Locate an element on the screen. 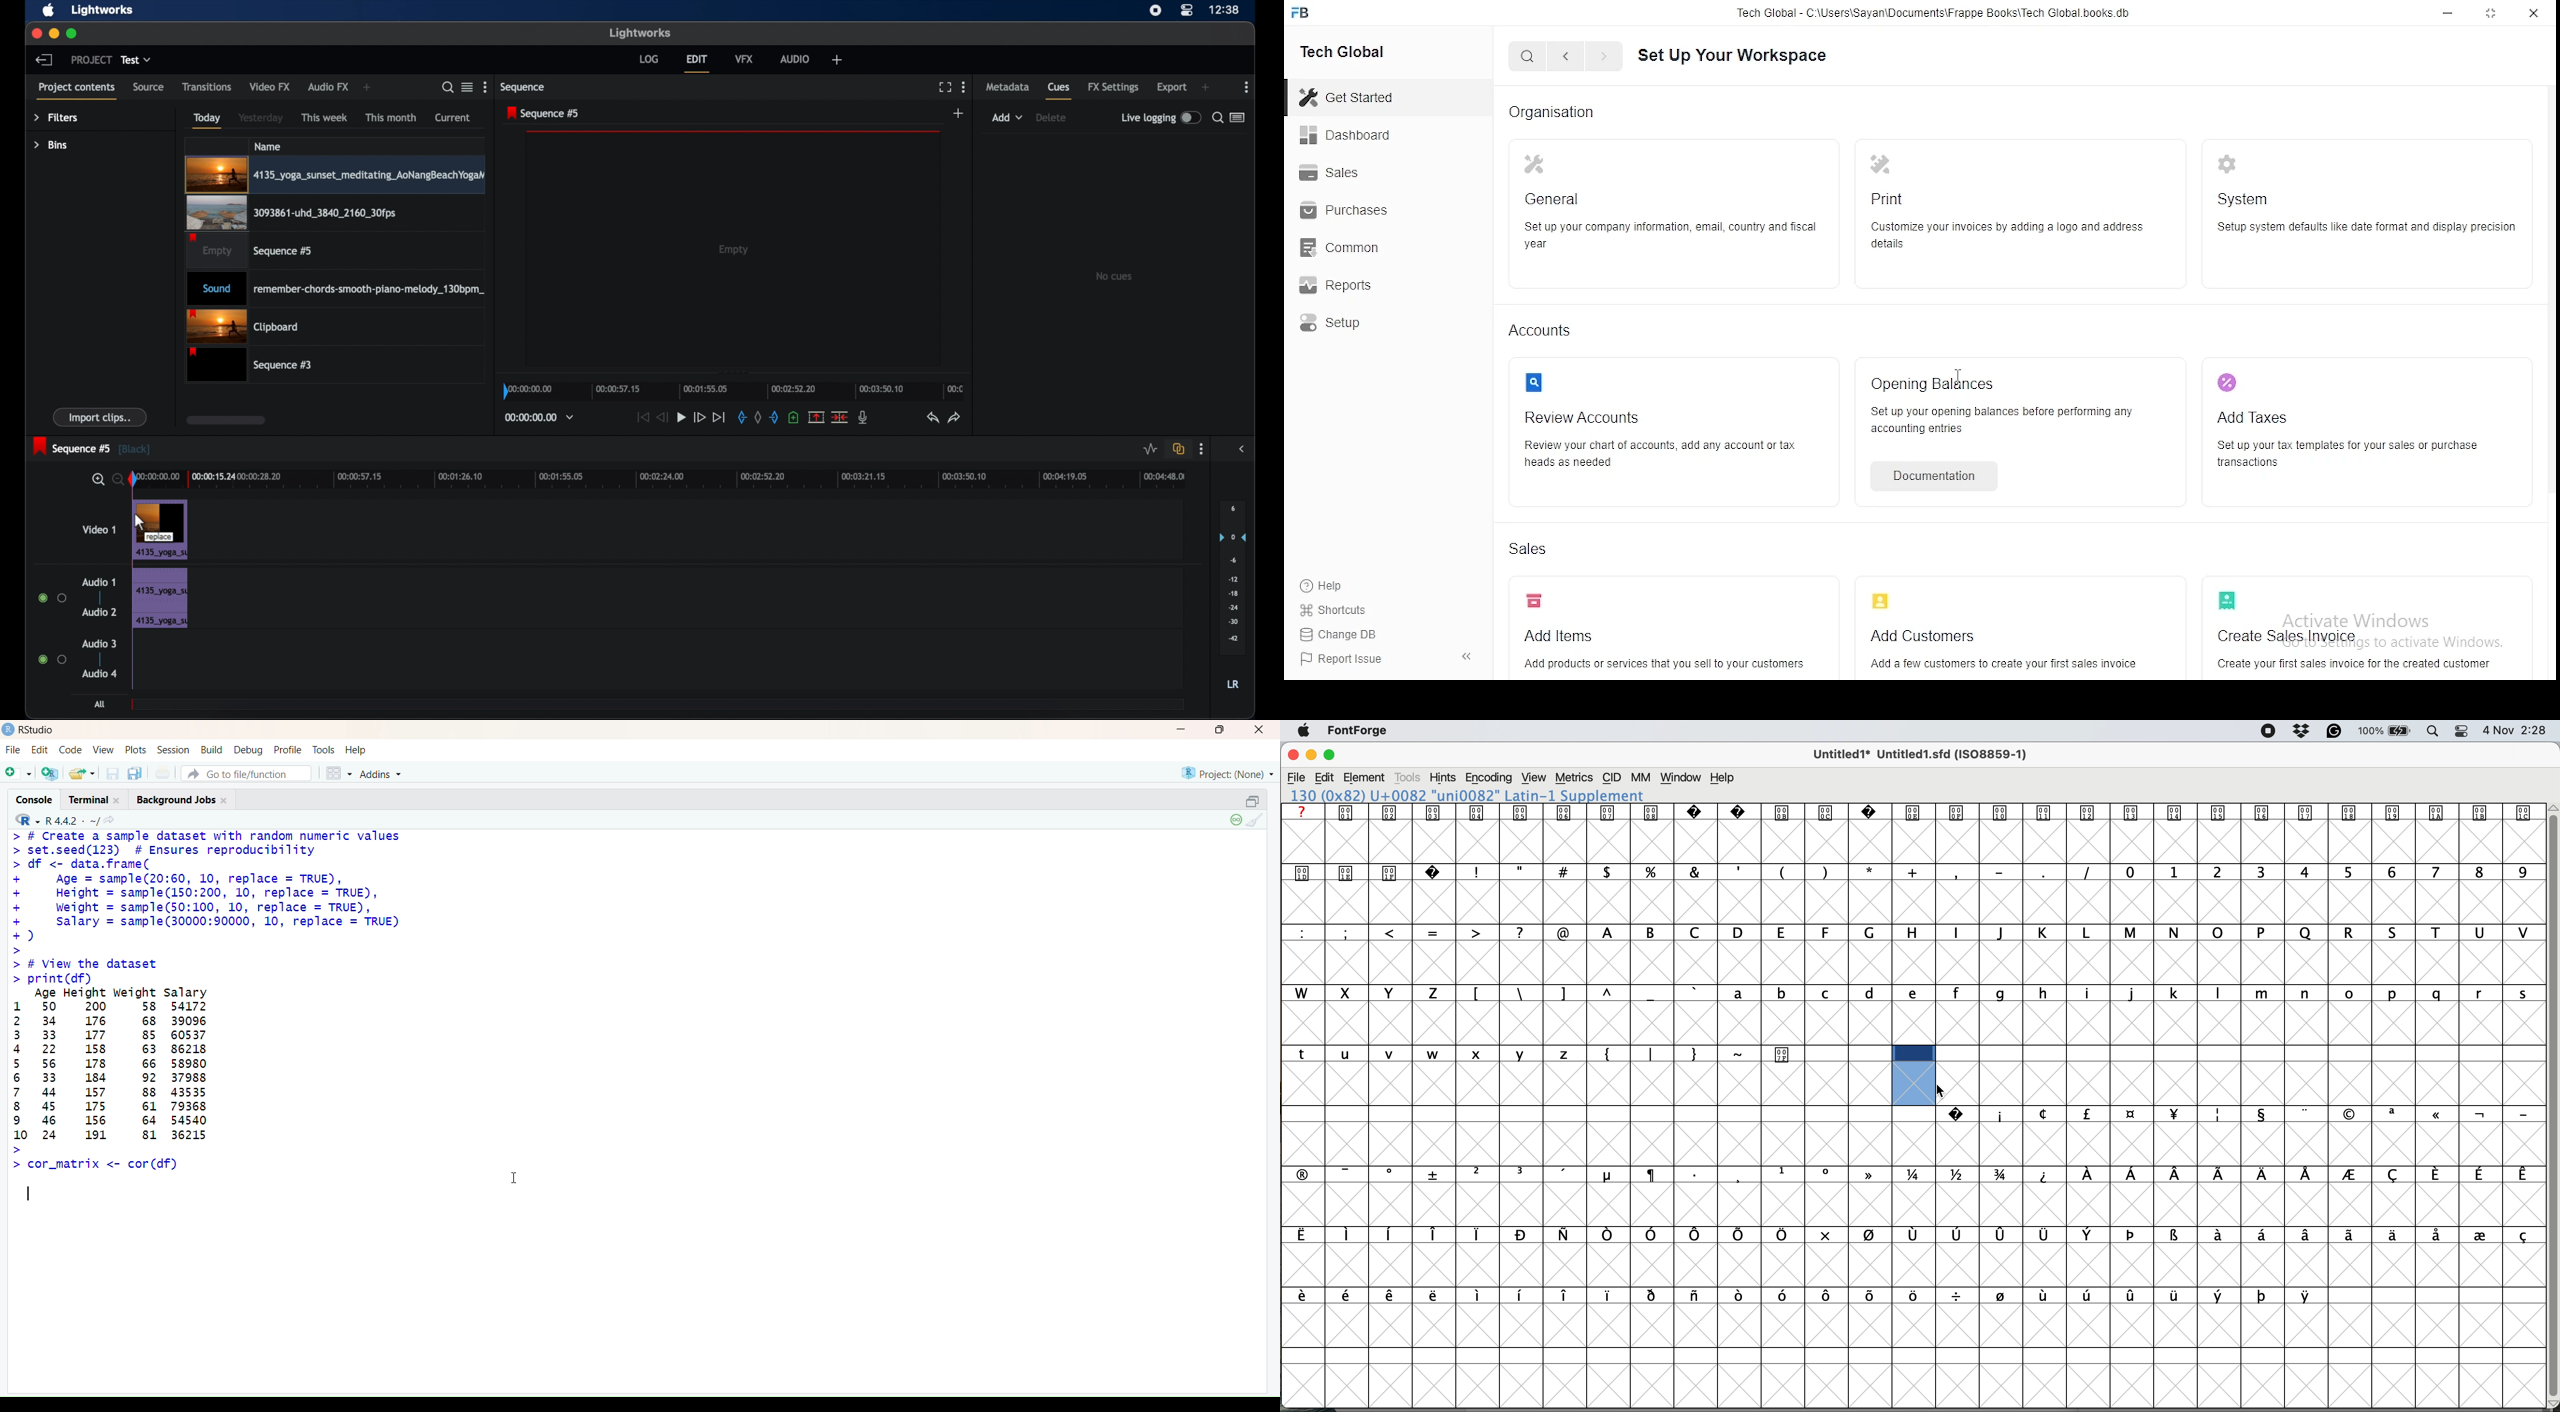 The width and height of the screenshot is (2576, 1428). 0 1 2 3 4 5 6 7 8 9 number glyph is located at coordinates (2325, 873).